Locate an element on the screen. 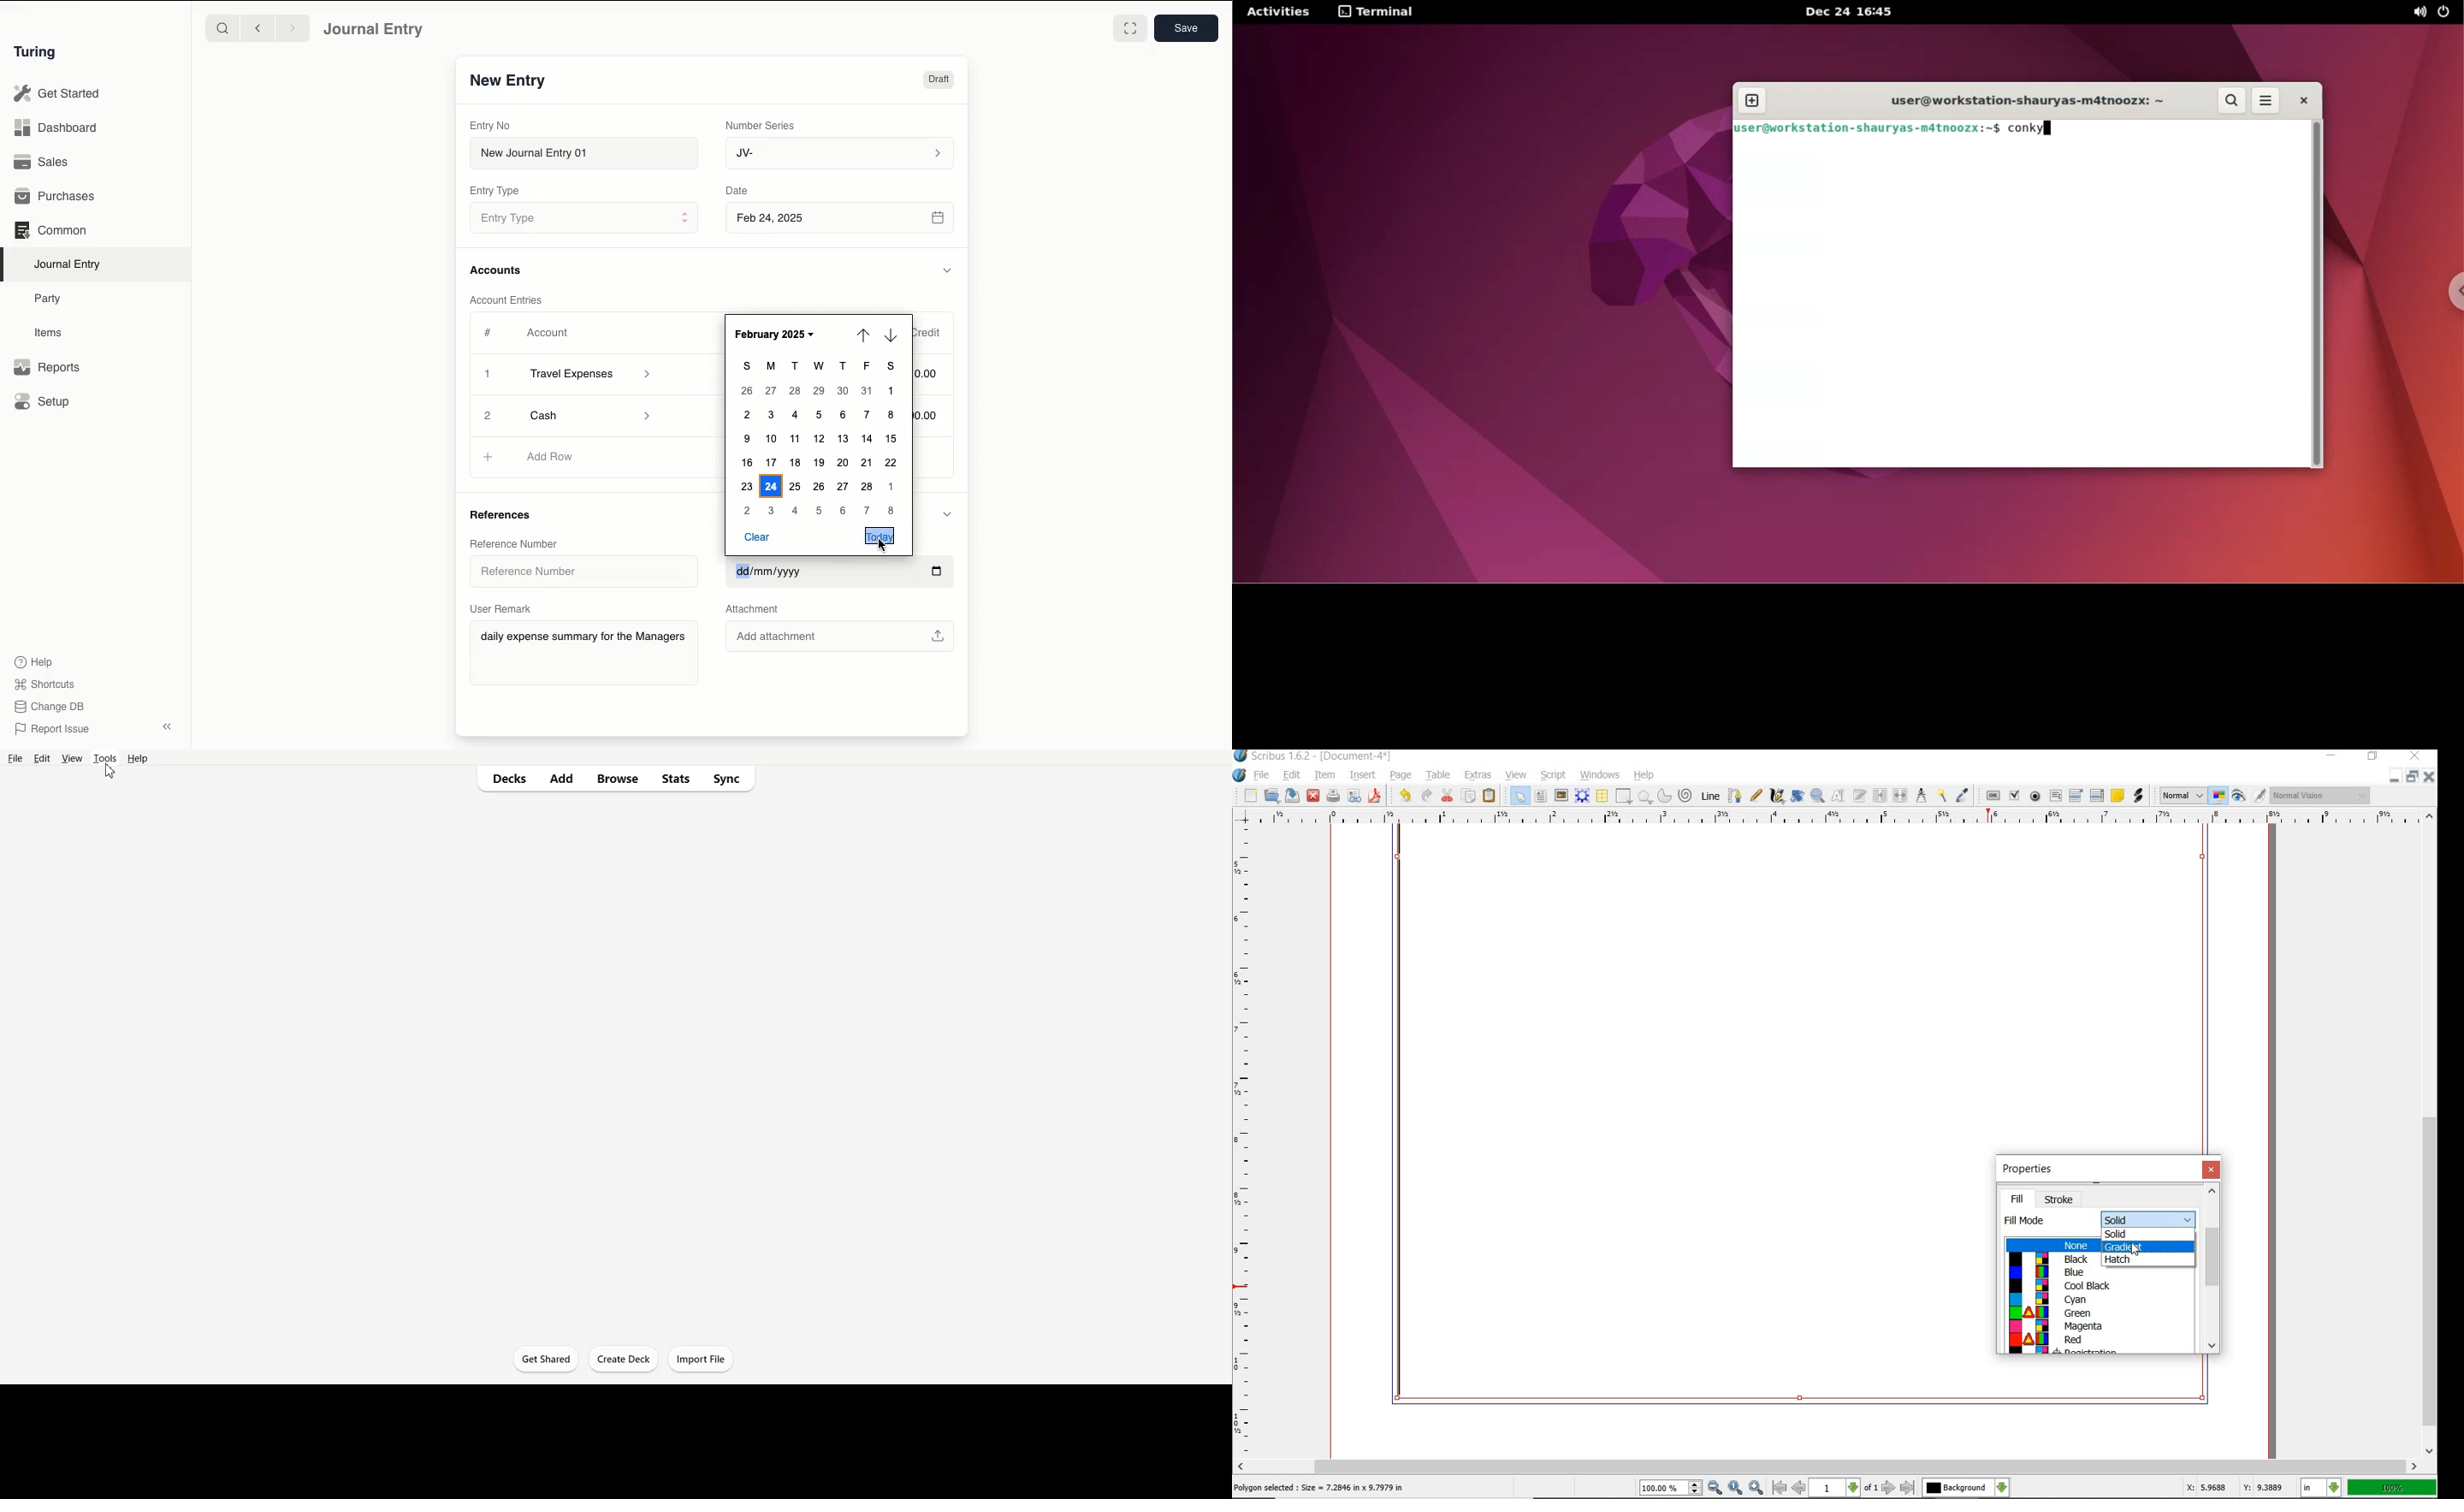 This screenshot has width=2464, height=1512. open is located at coordinates (1272, 796).